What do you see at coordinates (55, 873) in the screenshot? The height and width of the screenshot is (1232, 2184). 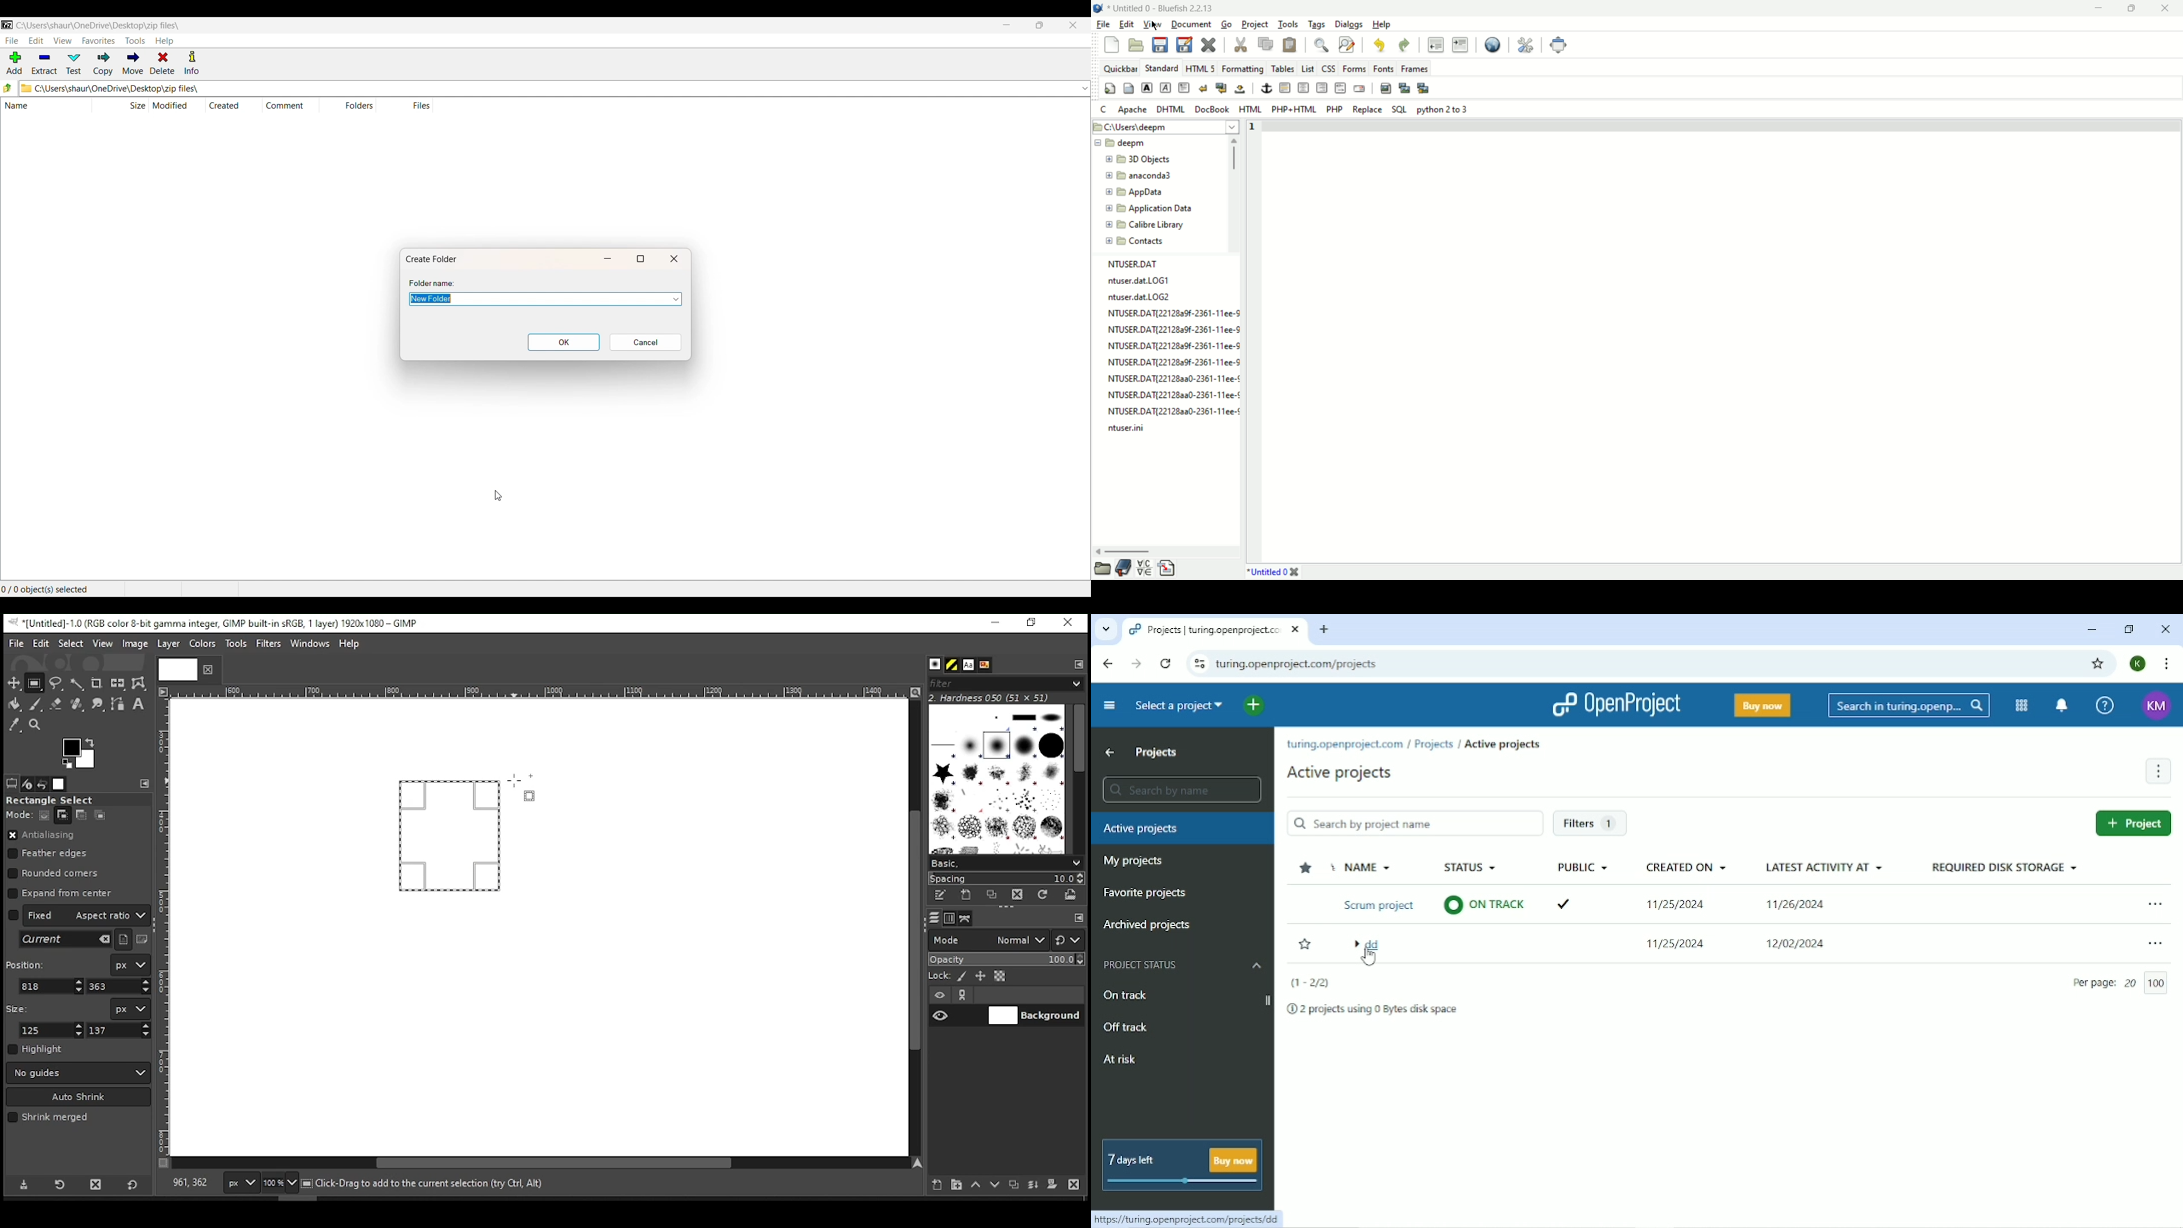 I see `rounded corners` at bounding box center [55, 873].